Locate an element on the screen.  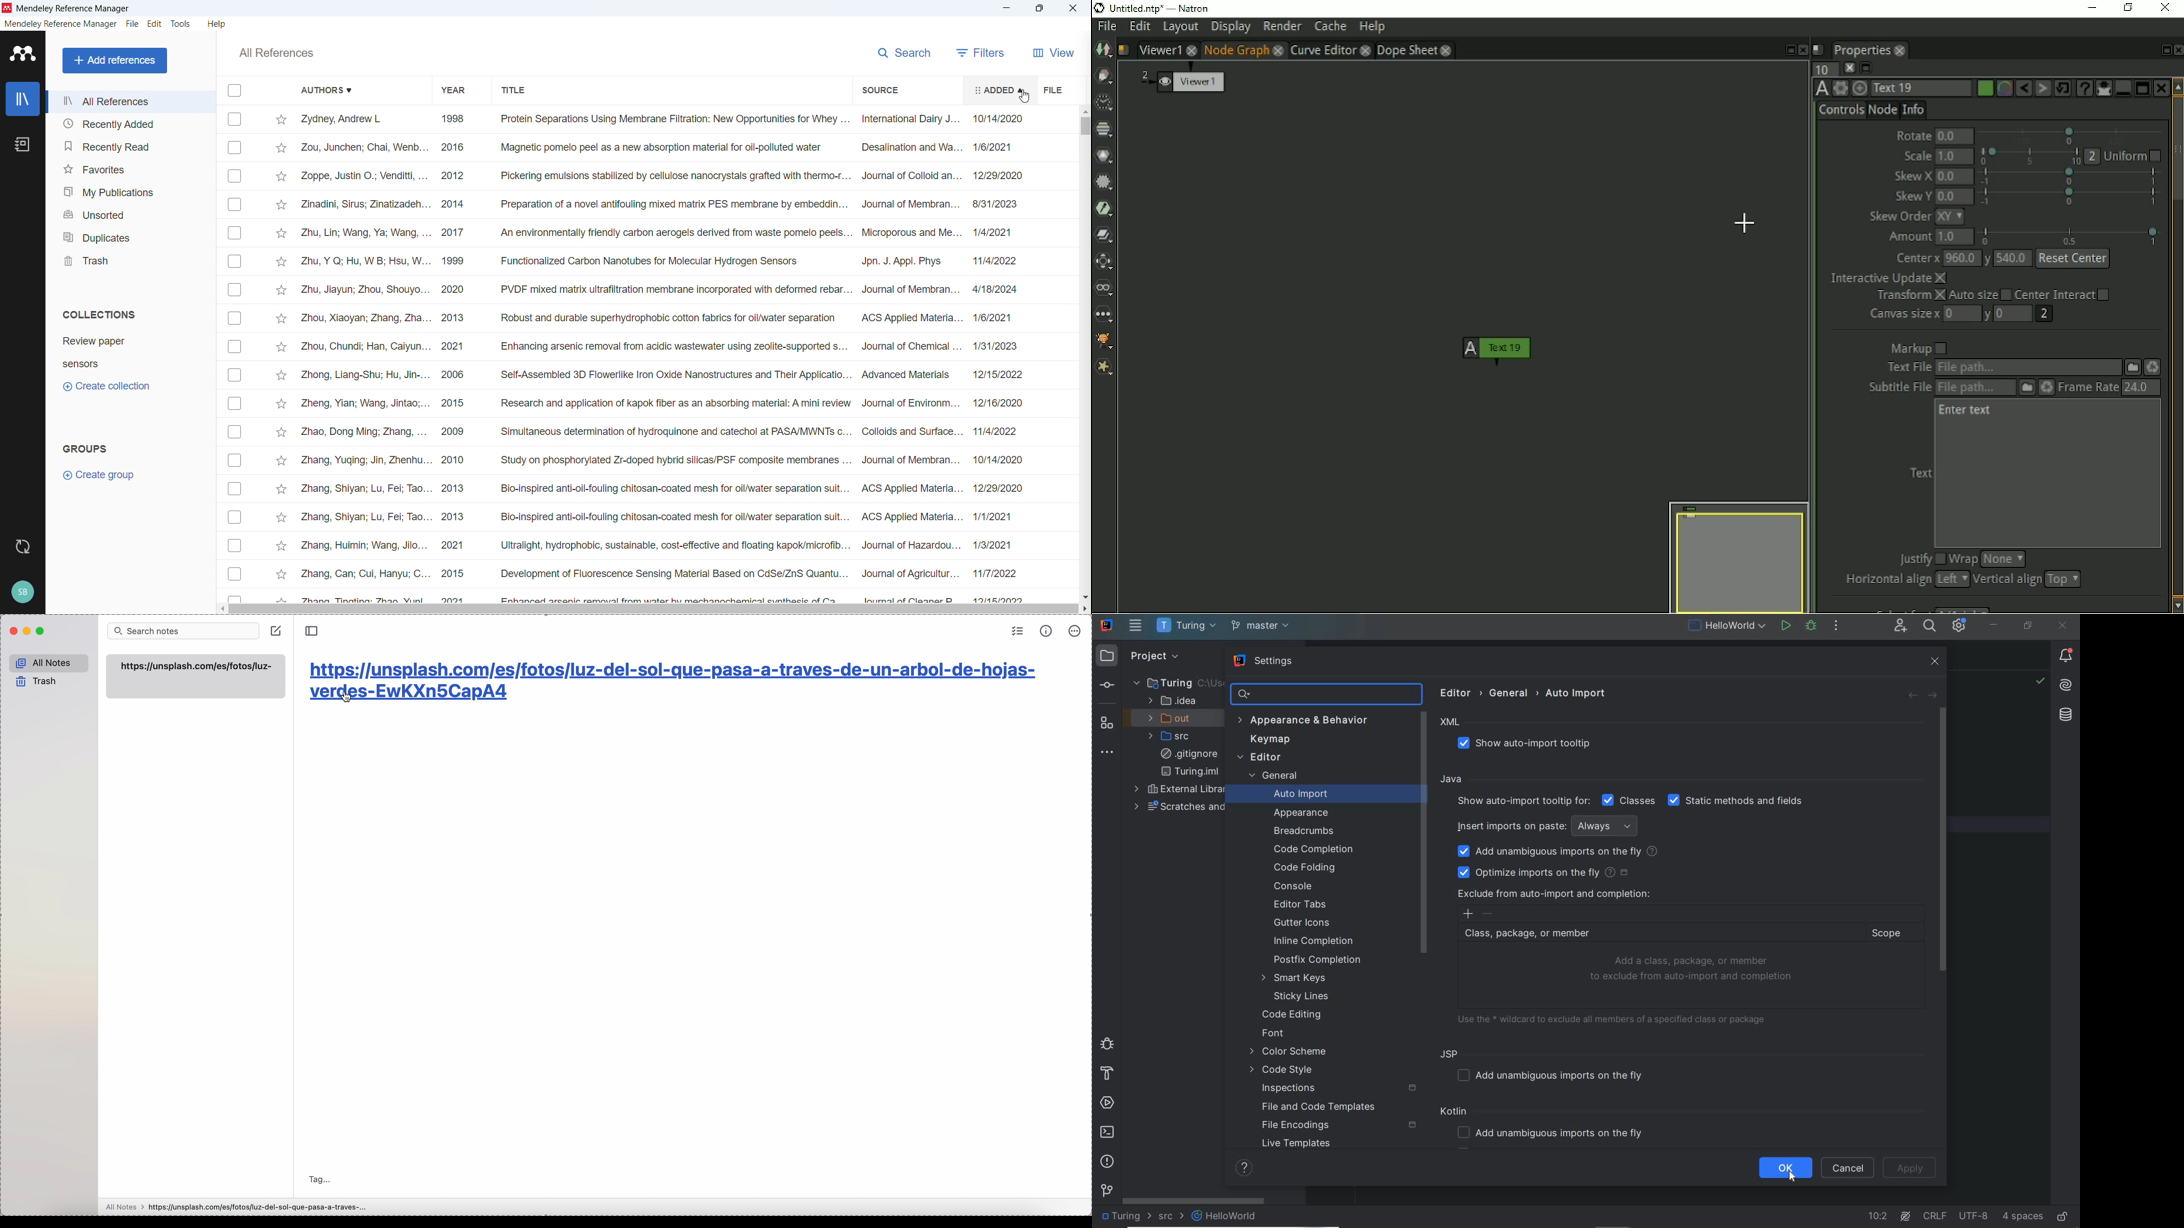
INSPECTIONS is located at coordinates (1340, 1089).